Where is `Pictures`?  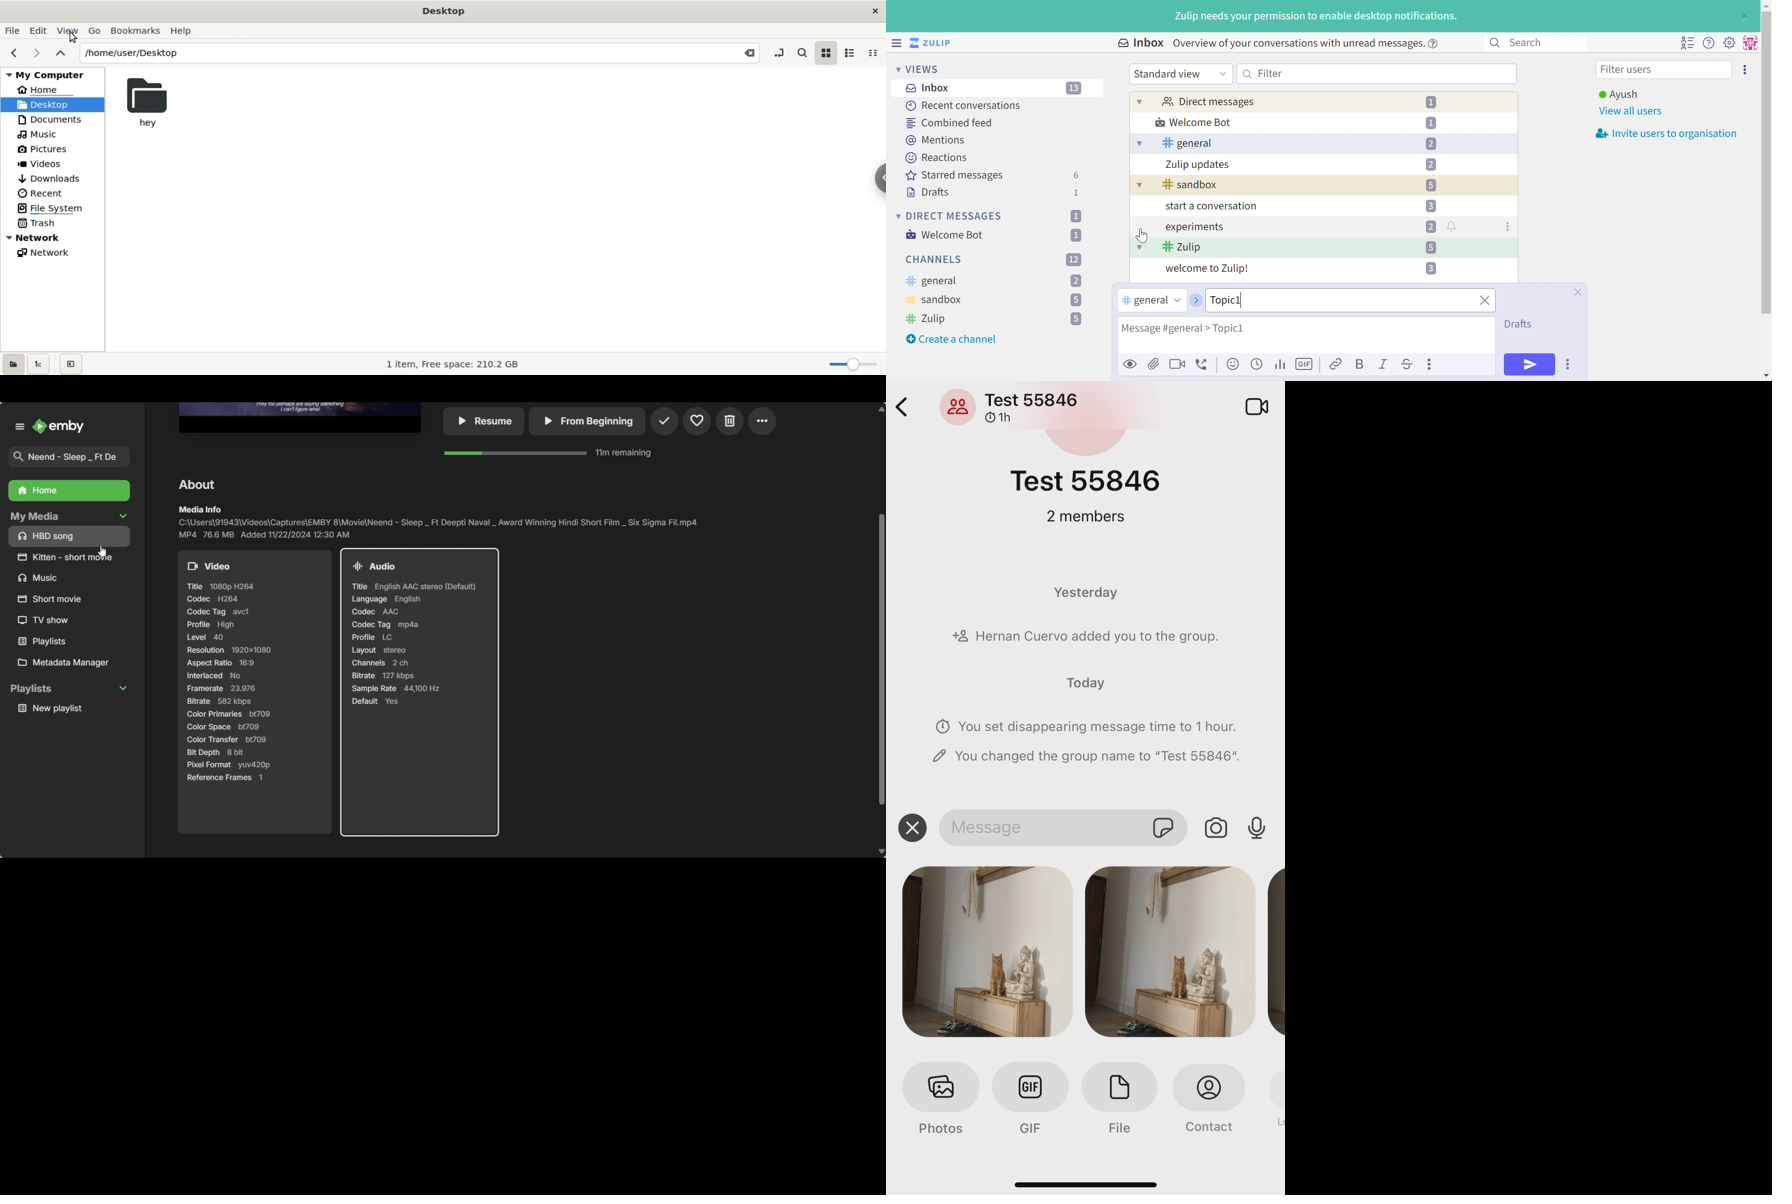 Pictures is located at coordinates (45, 149).